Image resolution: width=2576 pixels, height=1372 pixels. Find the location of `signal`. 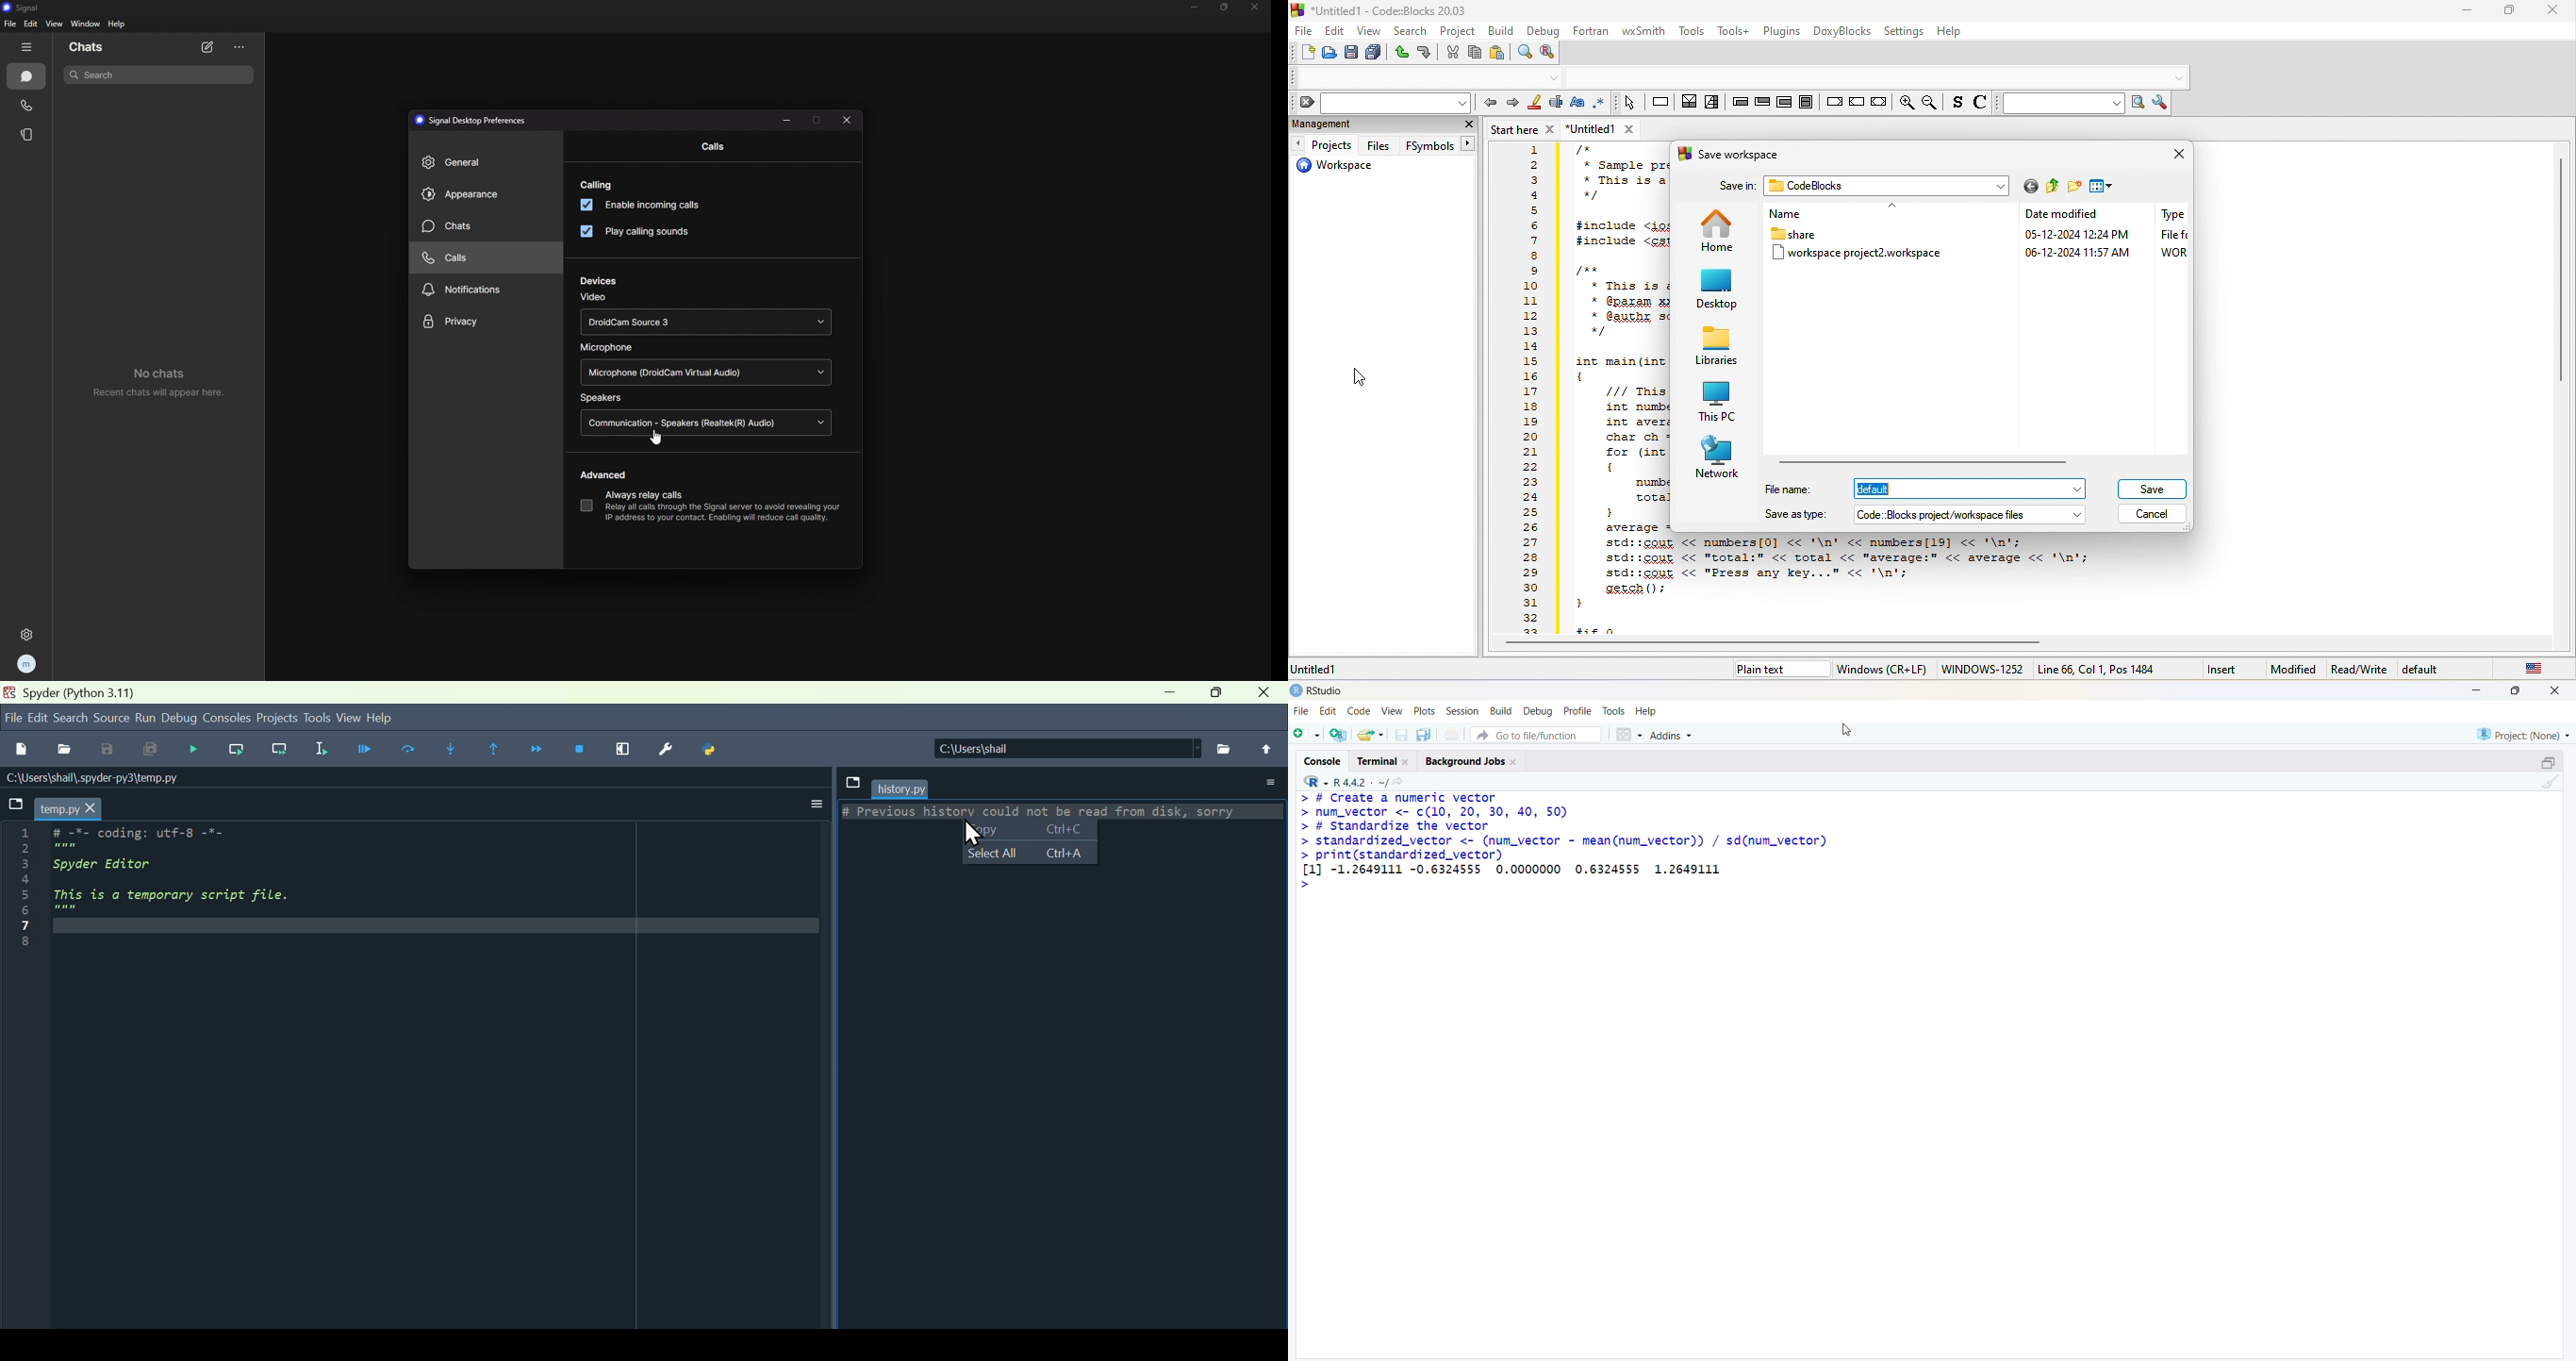

signal is located at coordinates (31, 7).